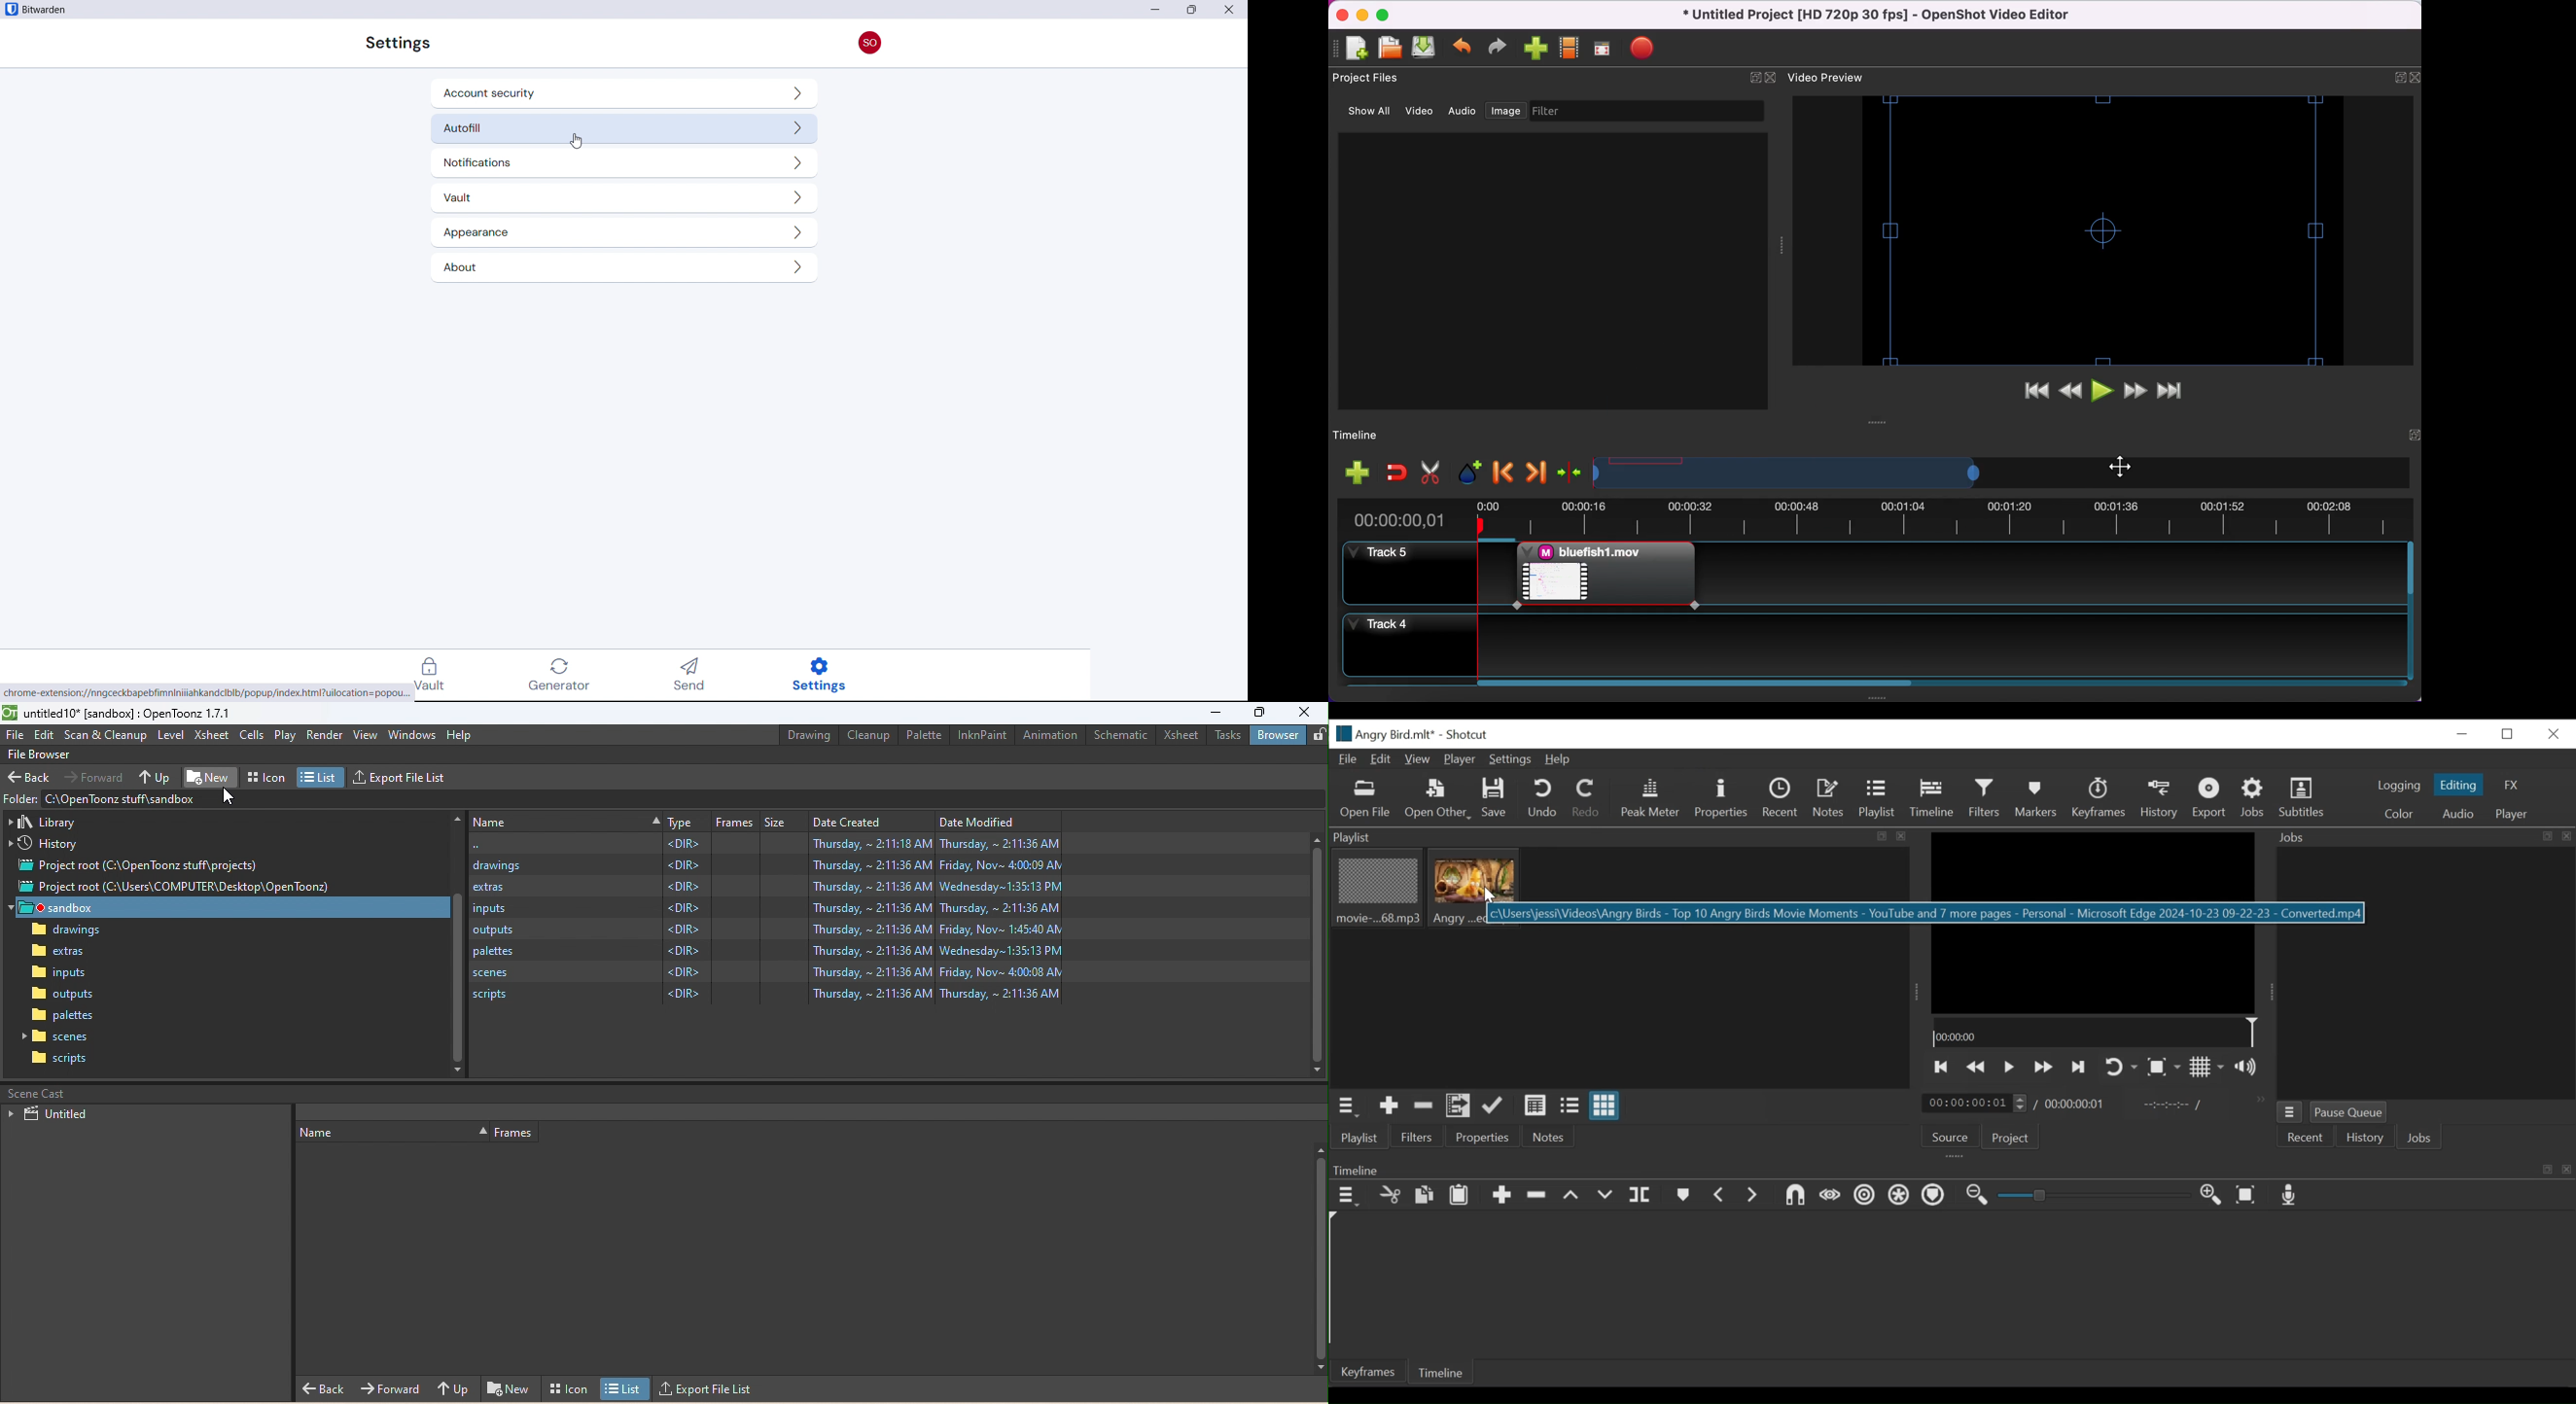 The width and height of the screenshot is (2576, 1428). I want to click on Cells, so click(252, 734).